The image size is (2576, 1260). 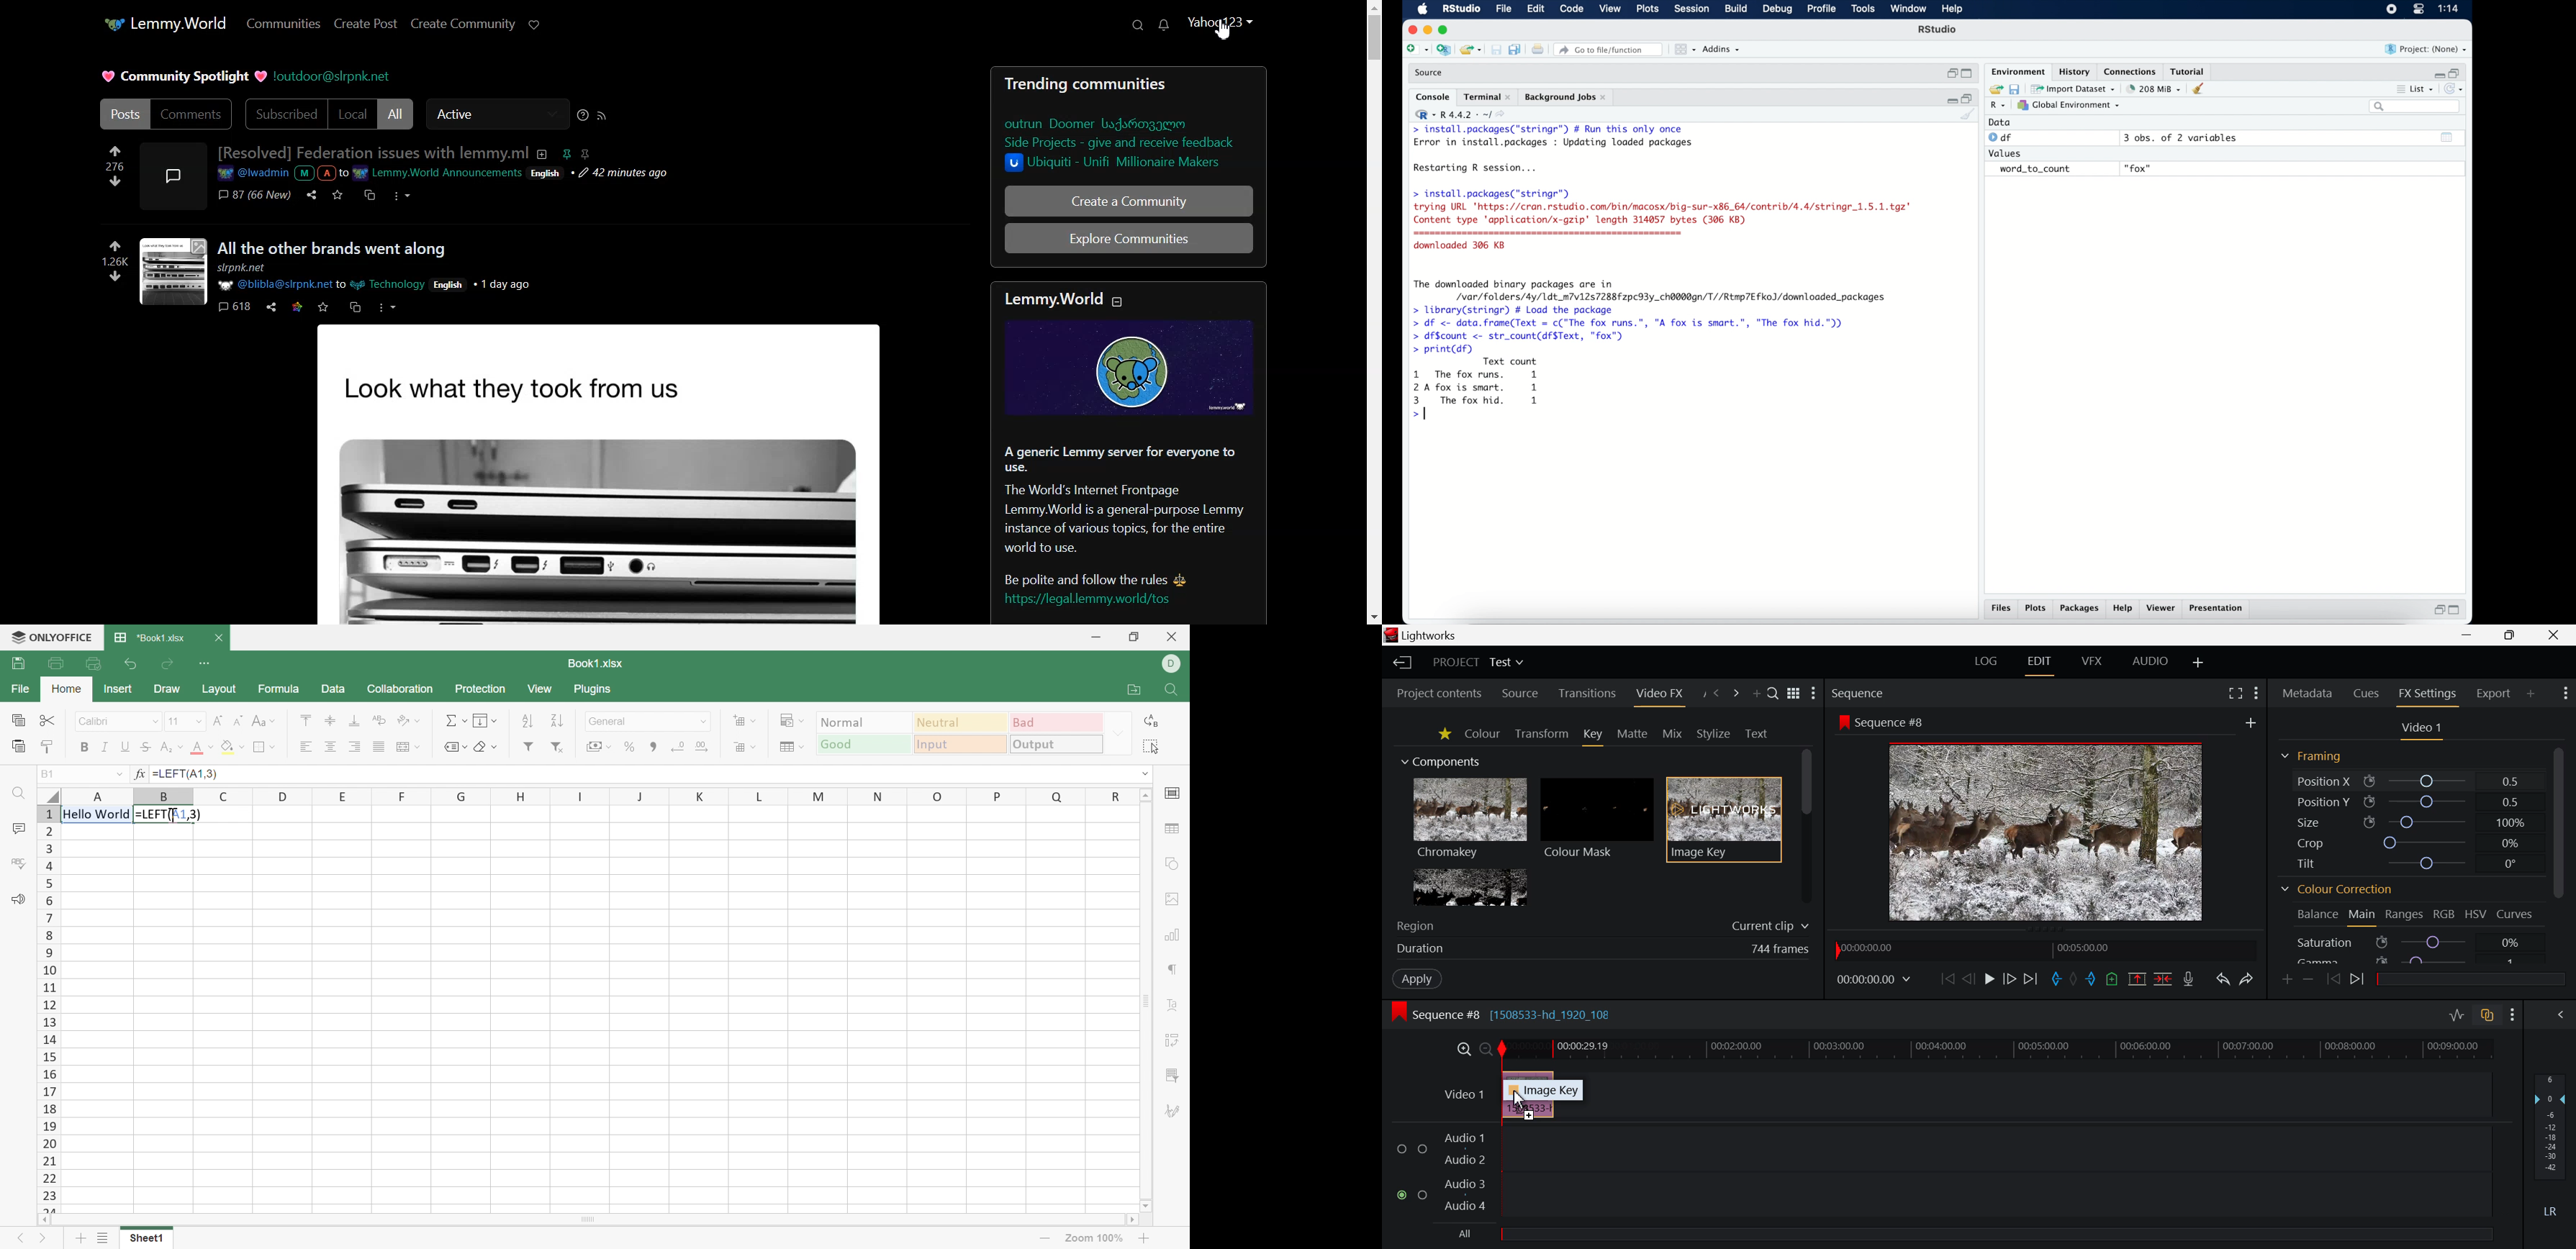 What do you see at coordinates (1736, 693) in the screenshot?
I see `Next Panel` at bounding box center [1736, 693].